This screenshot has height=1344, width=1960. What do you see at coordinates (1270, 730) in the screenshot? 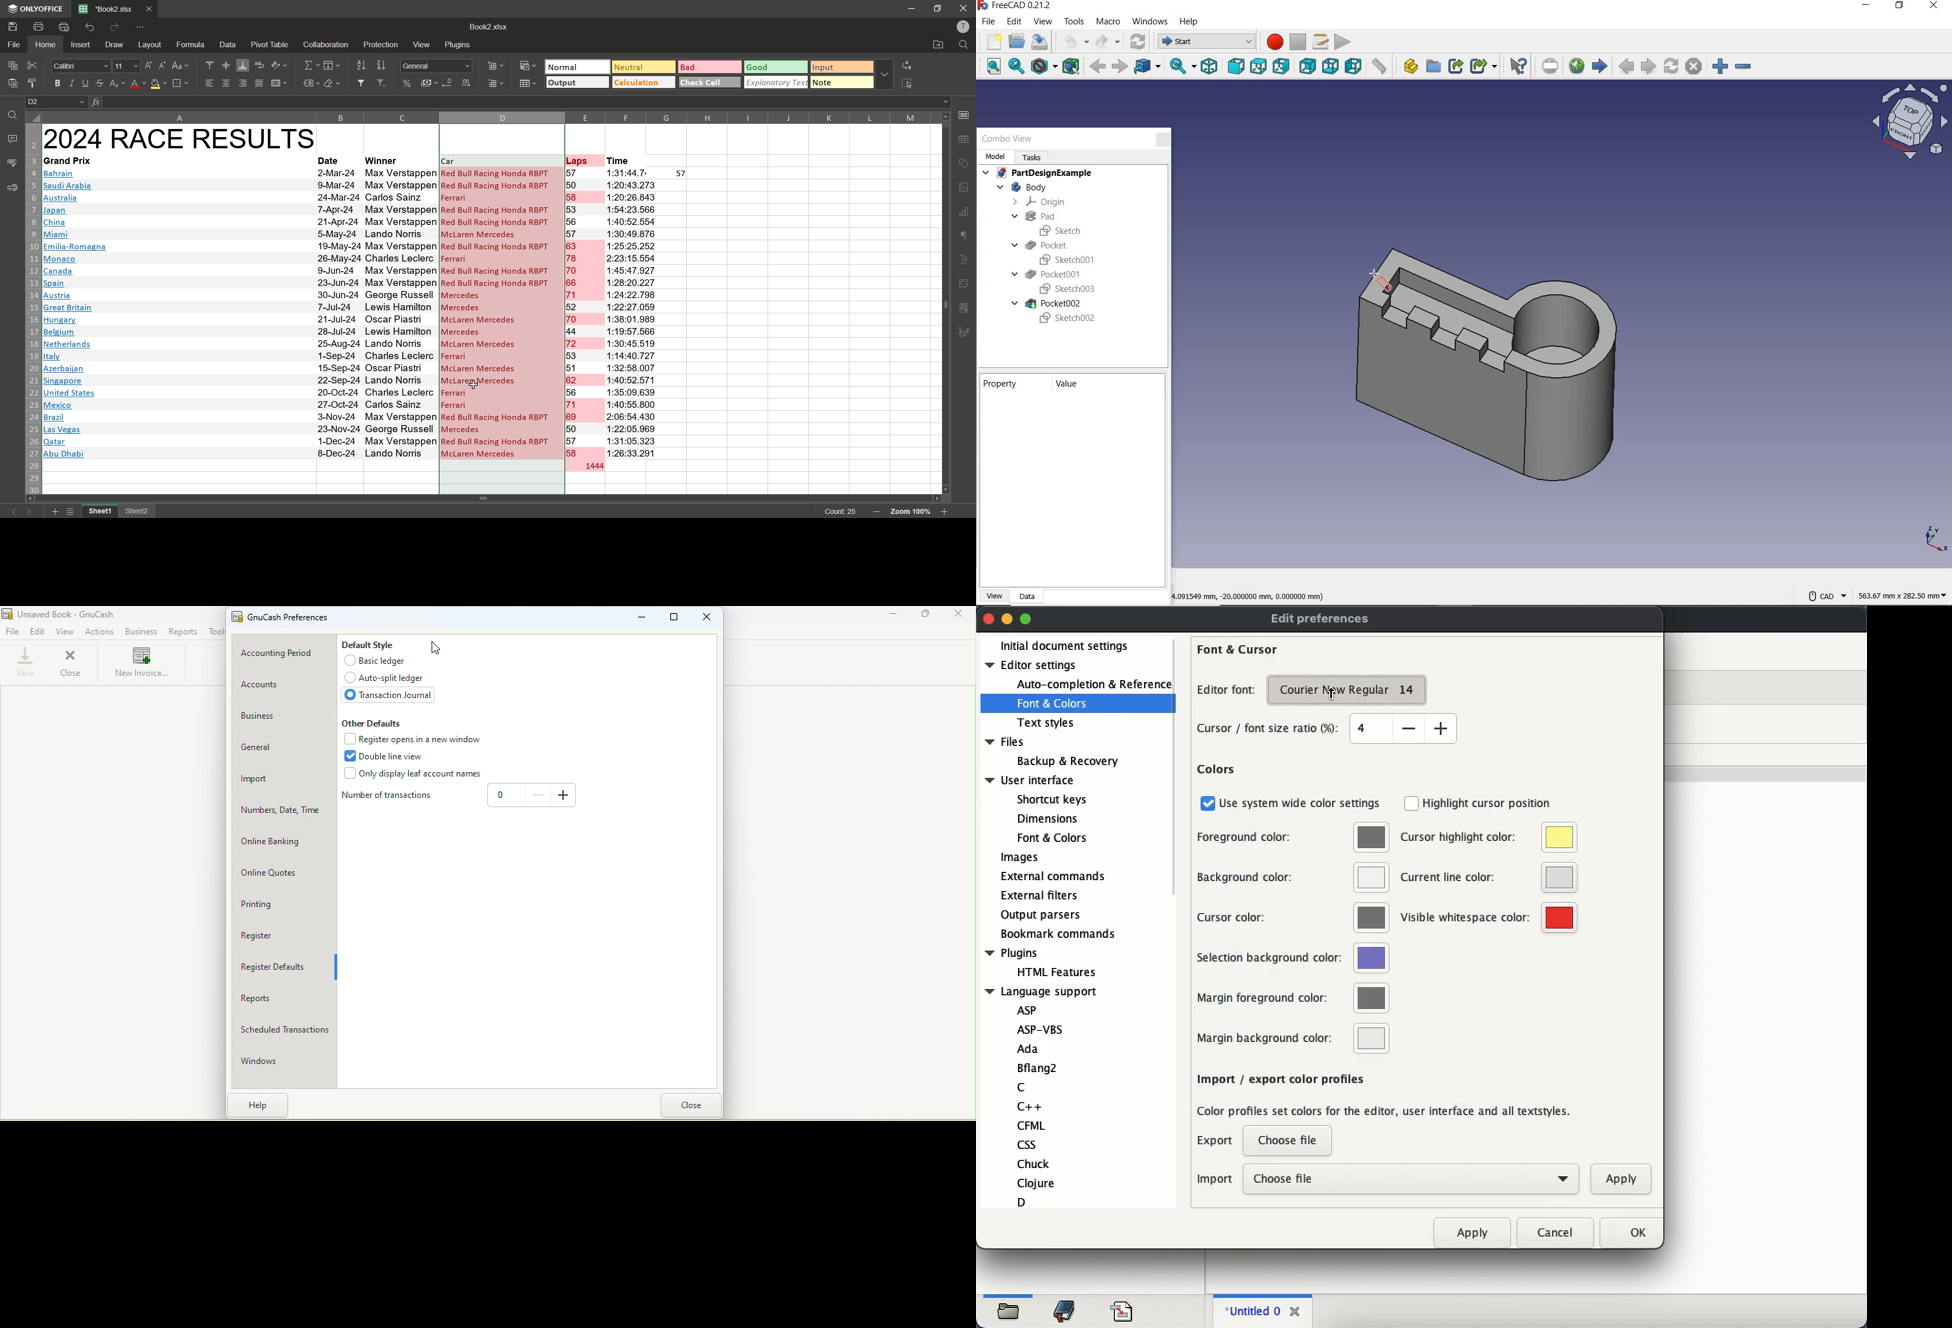
I see `cursor font size ratio` at bounding box center [1270, 730].